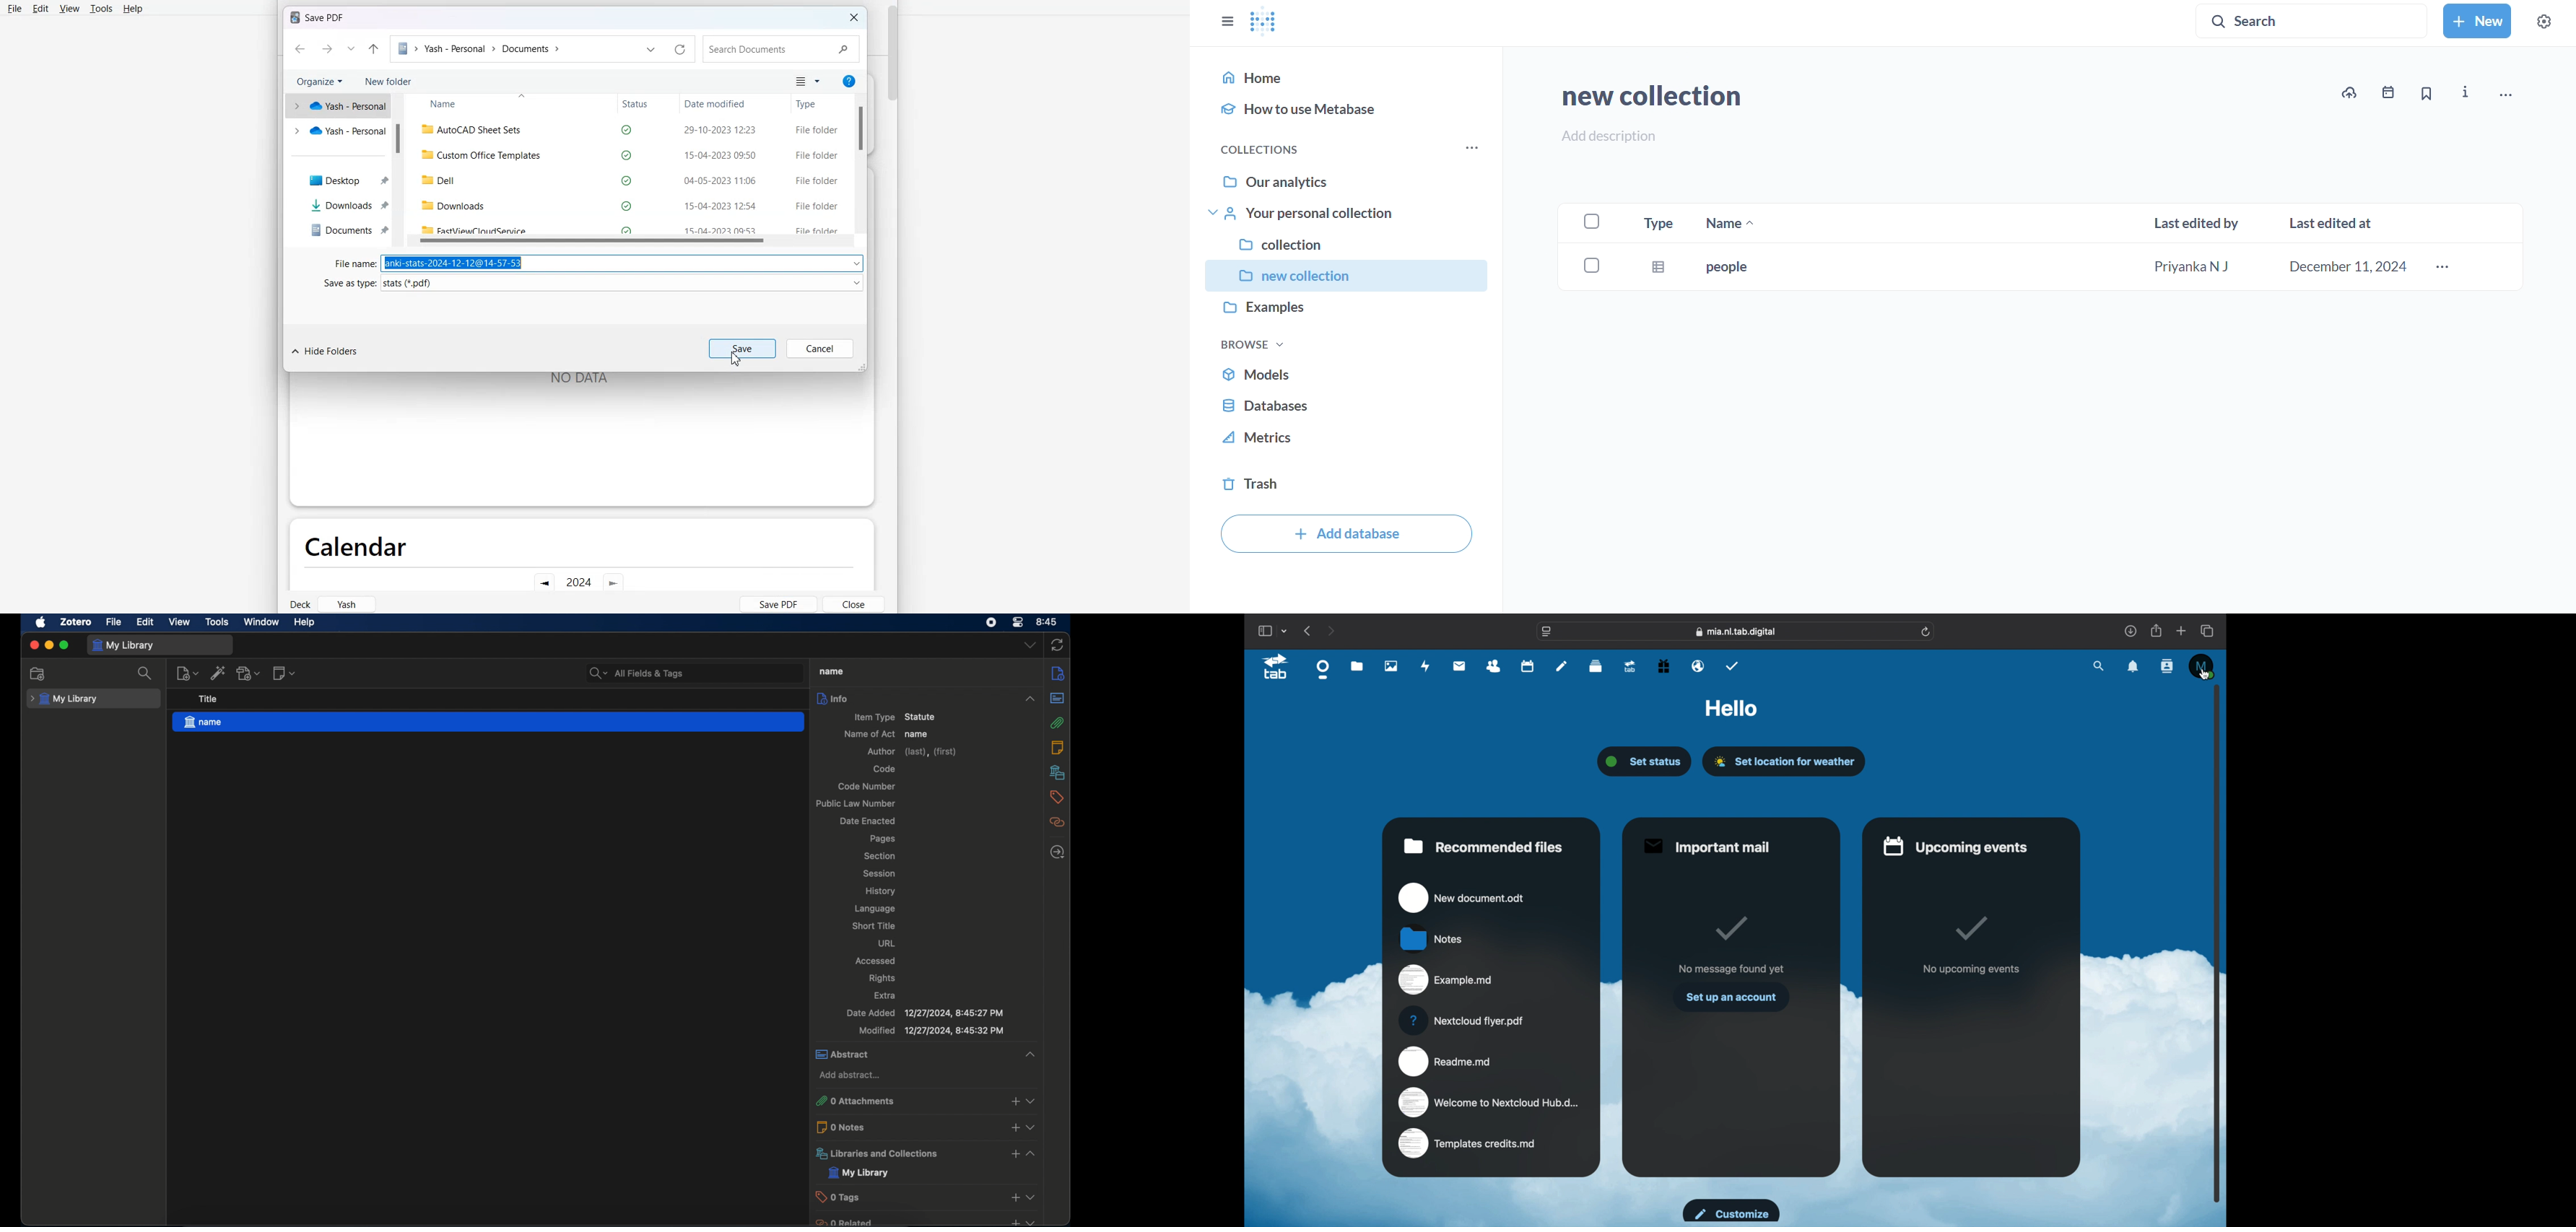 The width and height of the screenshot is (2576, 1232). Describe the element at coordinates (113, 621) in the screenshot. I see `file` at that location.